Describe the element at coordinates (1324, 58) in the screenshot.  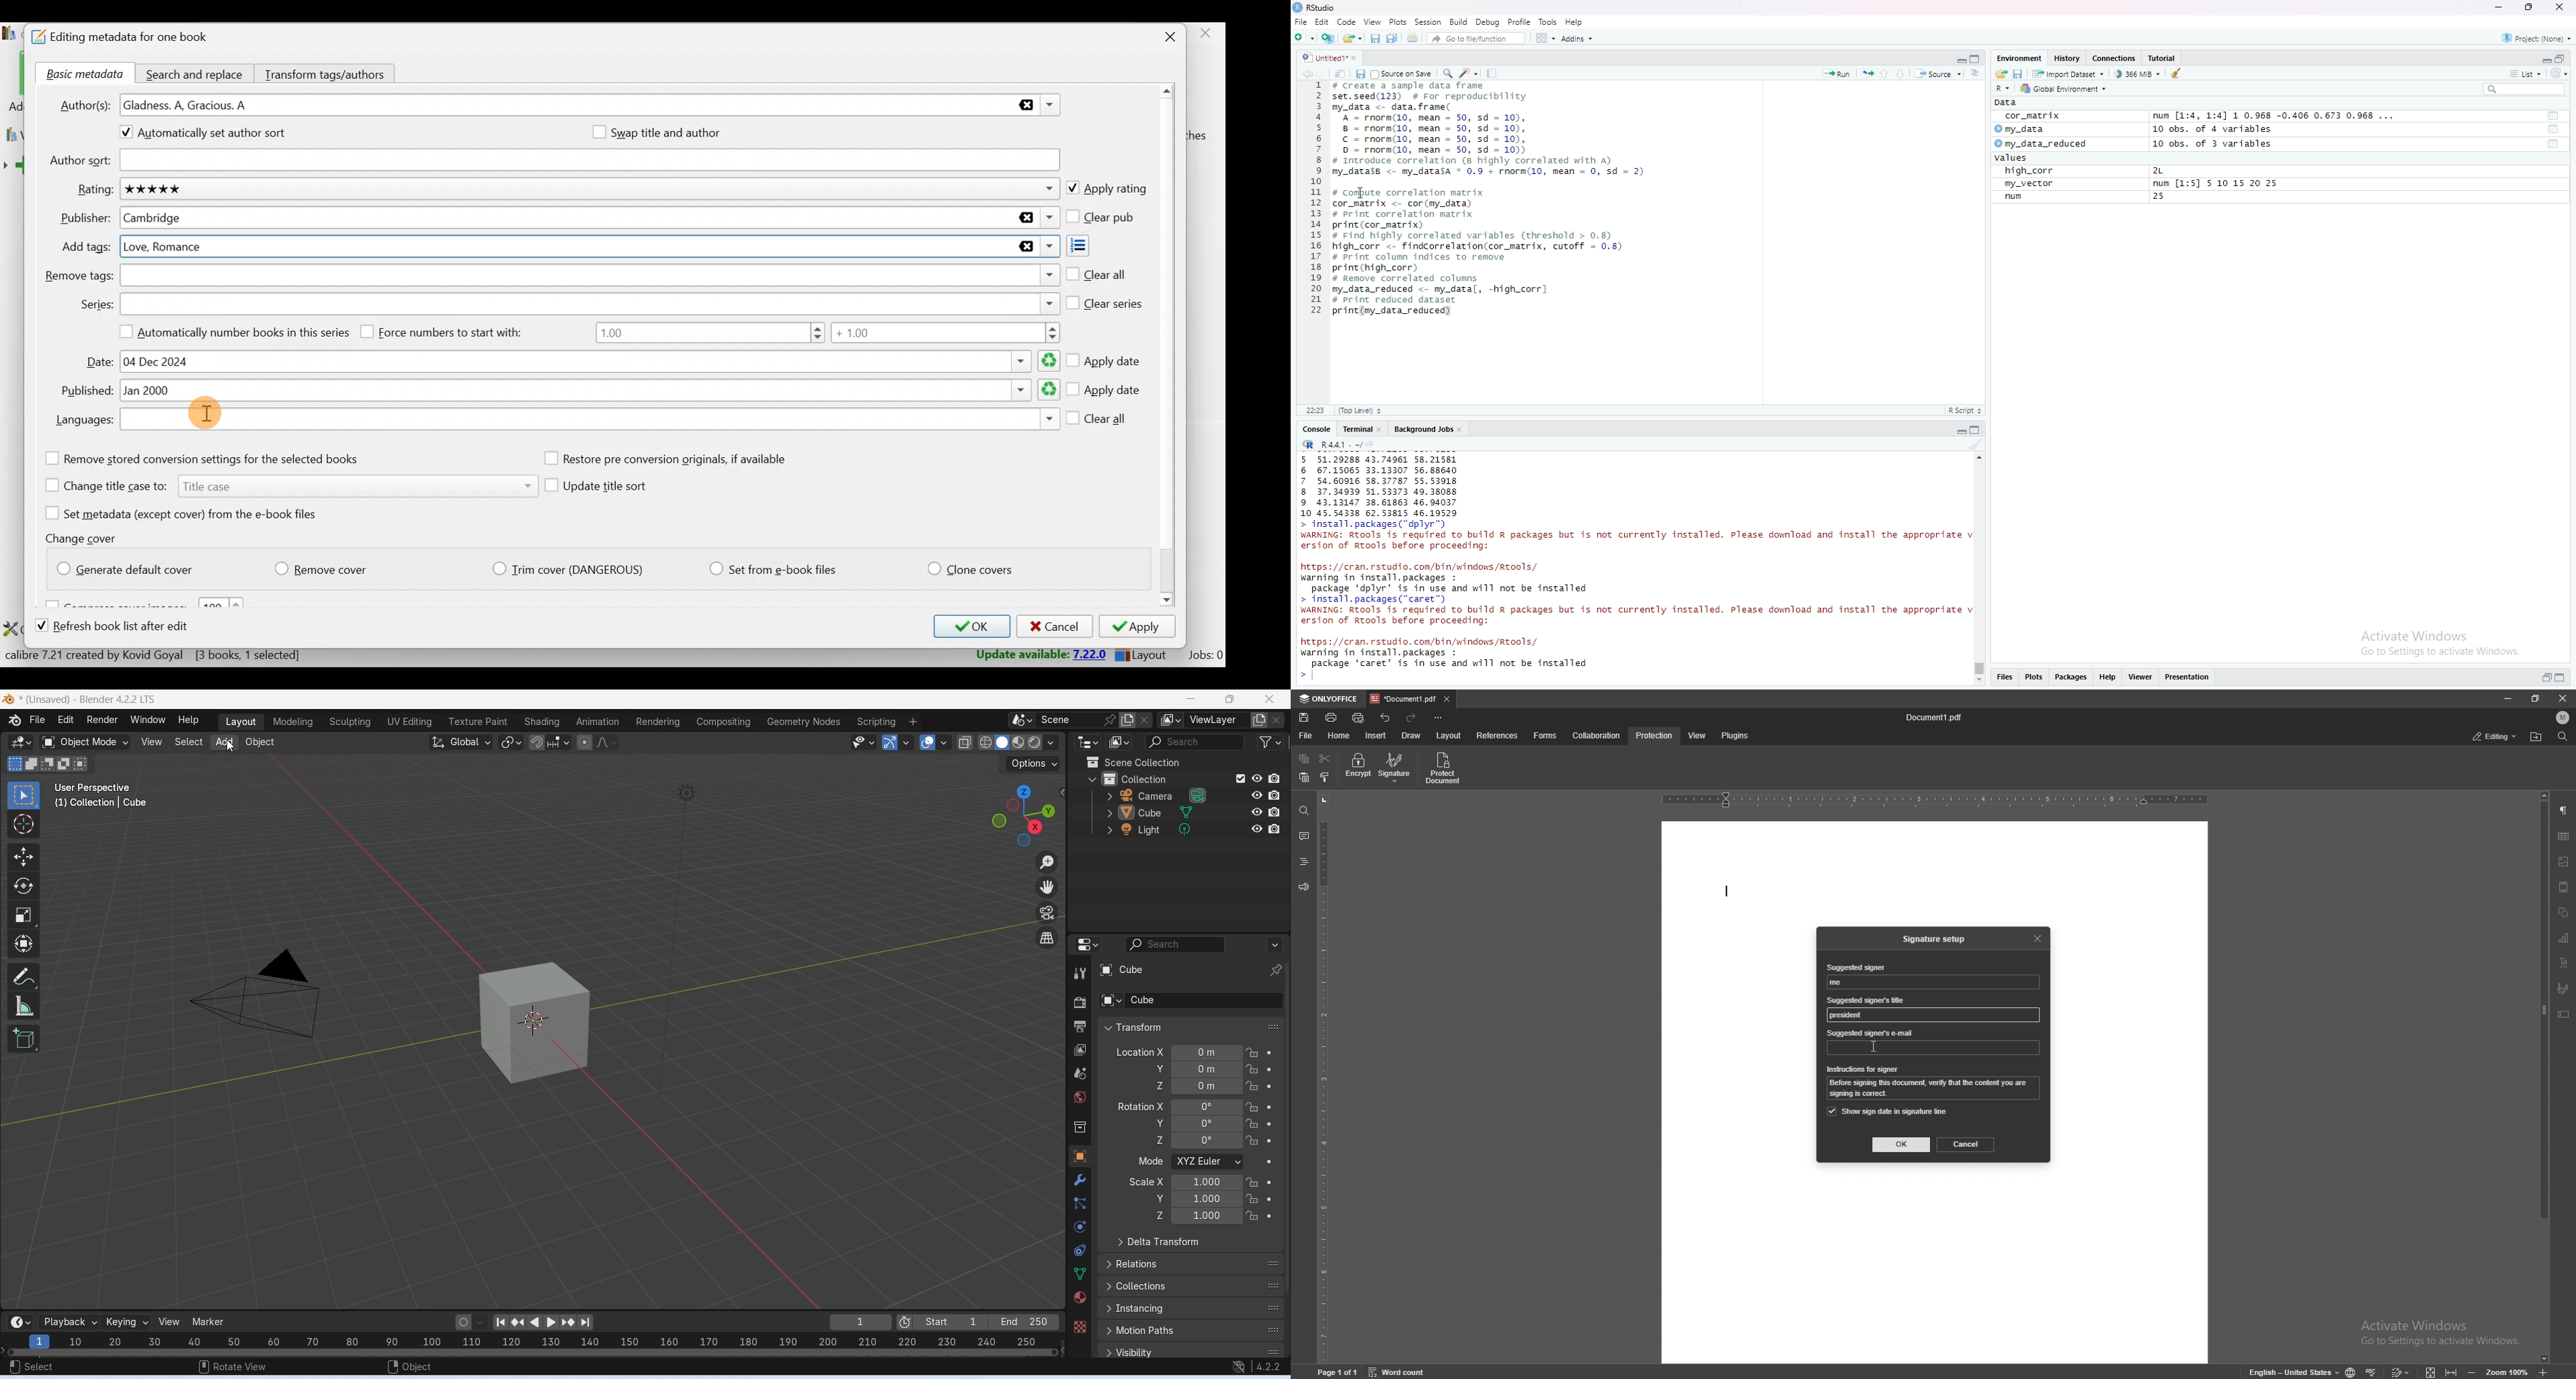
I see `Untitled1*` at that location.